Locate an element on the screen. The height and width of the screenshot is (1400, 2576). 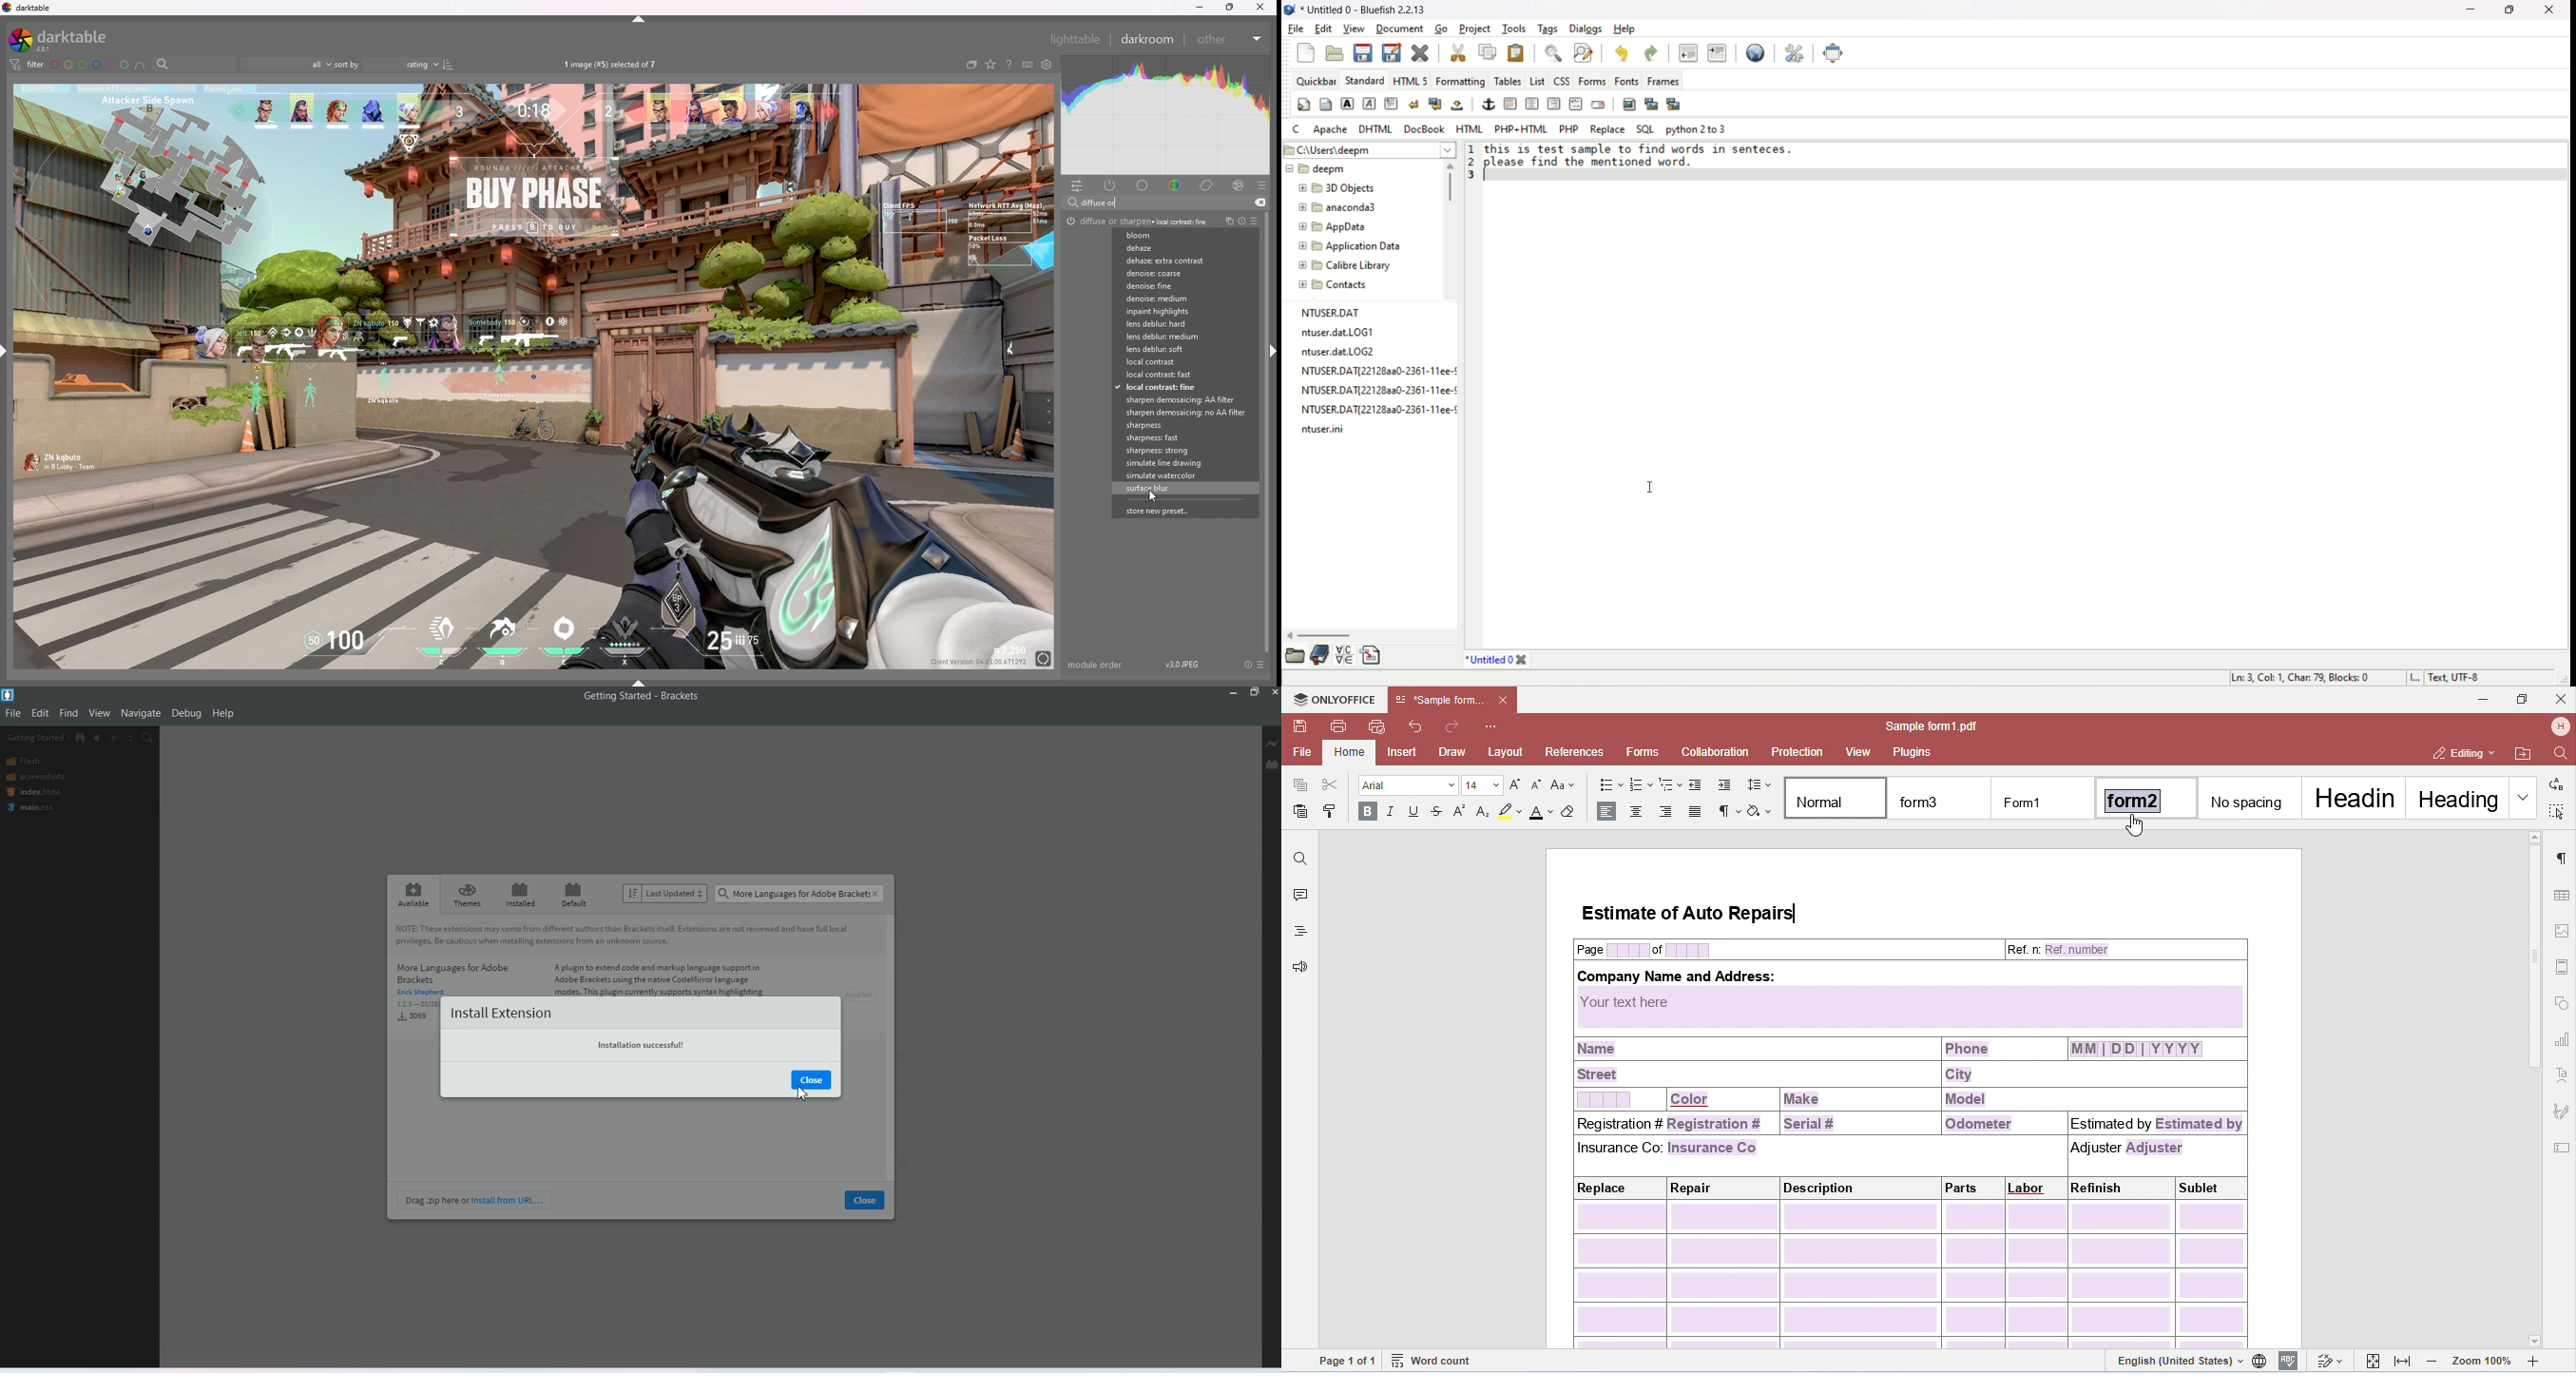
filter is located at coordinates (27, 65).